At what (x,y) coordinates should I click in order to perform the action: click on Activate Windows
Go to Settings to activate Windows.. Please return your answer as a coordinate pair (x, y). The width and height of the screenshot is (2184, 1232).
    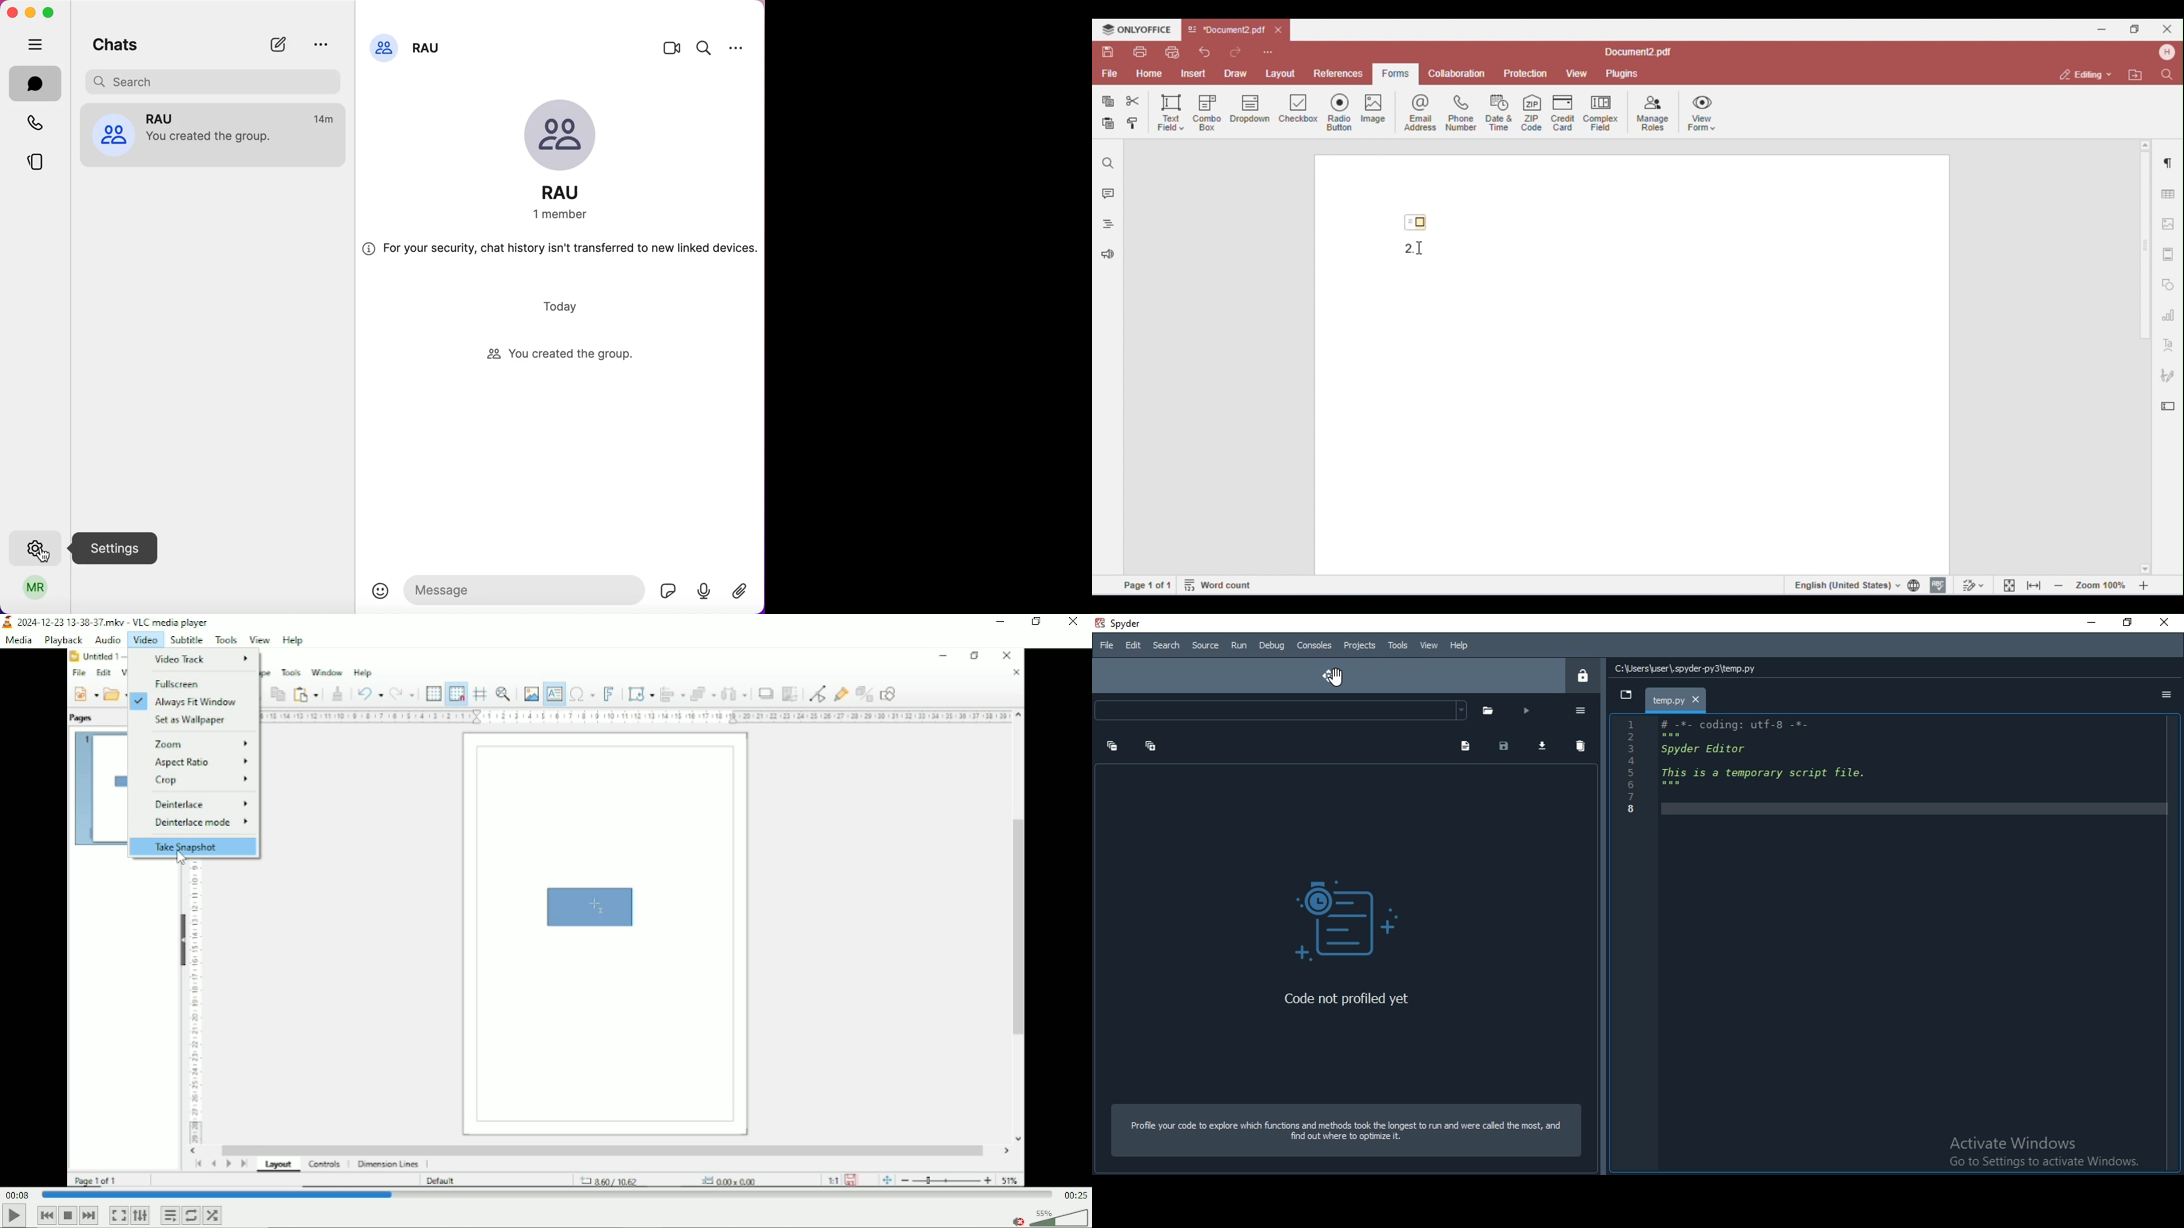
    Looking at the image, I should click on (2038, 1152).